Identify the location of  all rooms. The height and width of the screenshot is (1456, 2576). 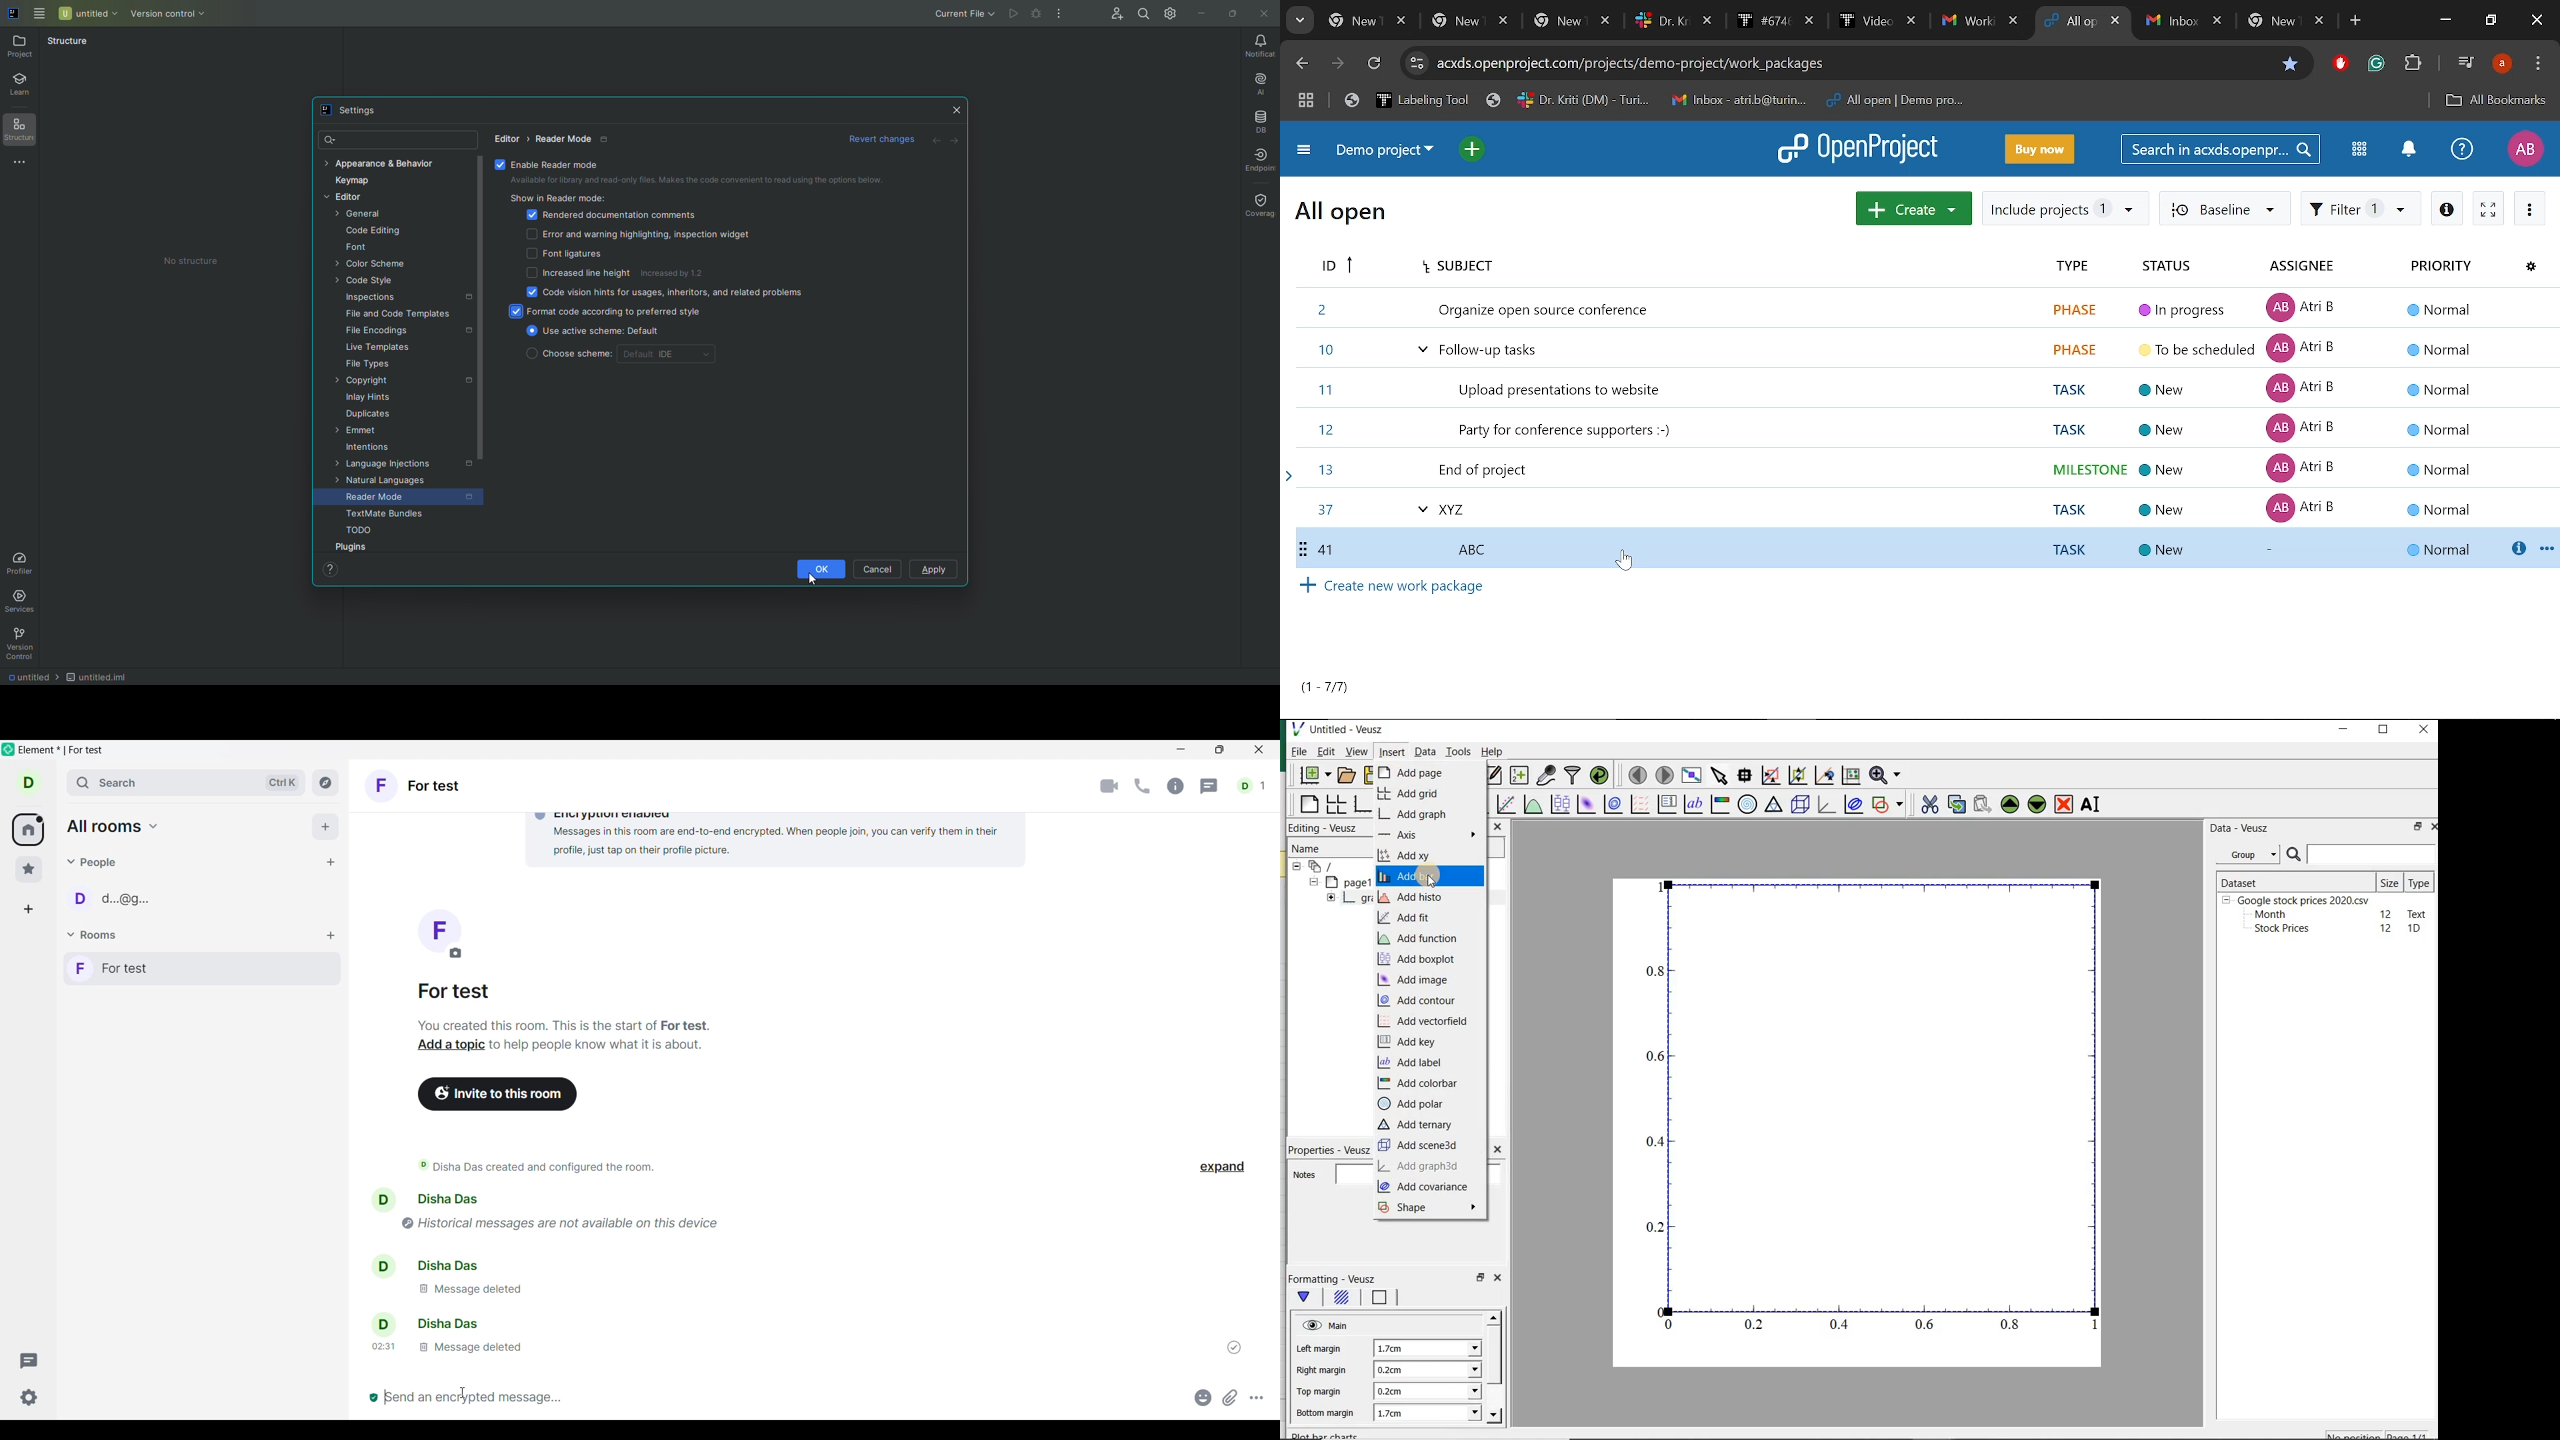
(113, 826).